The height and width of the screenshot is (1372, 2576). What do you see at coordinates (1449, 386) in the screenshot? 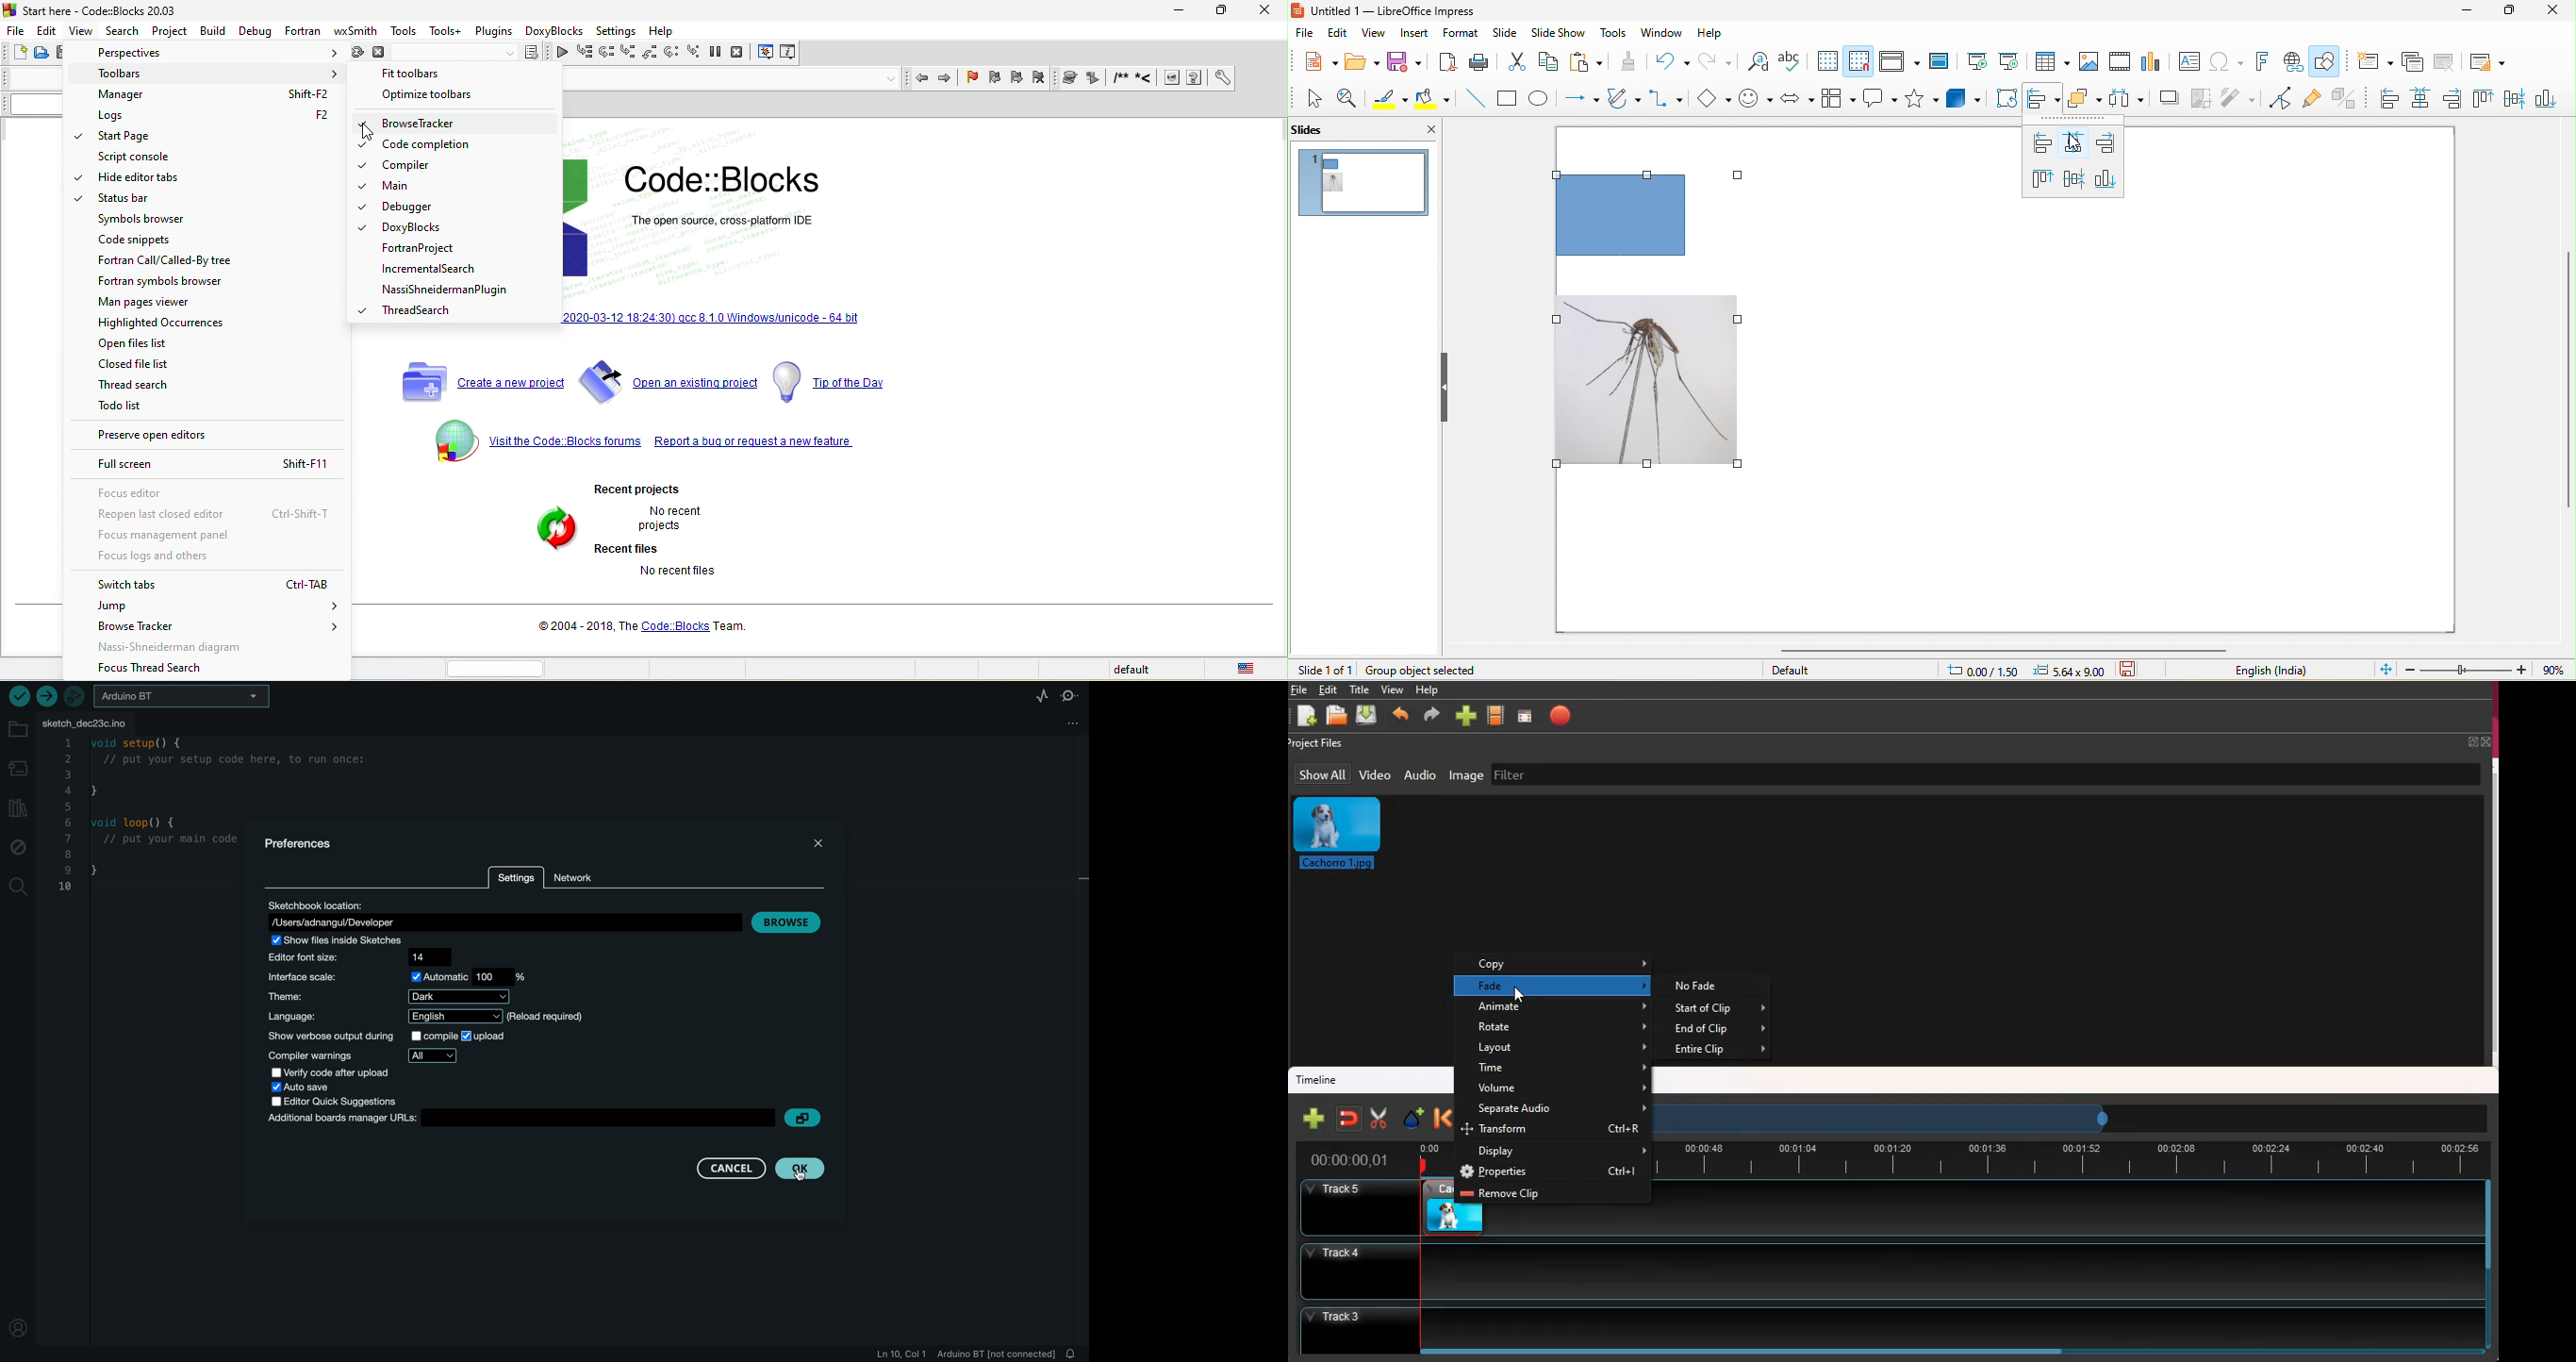
I see `hide` at bounding box center [1449, 386].